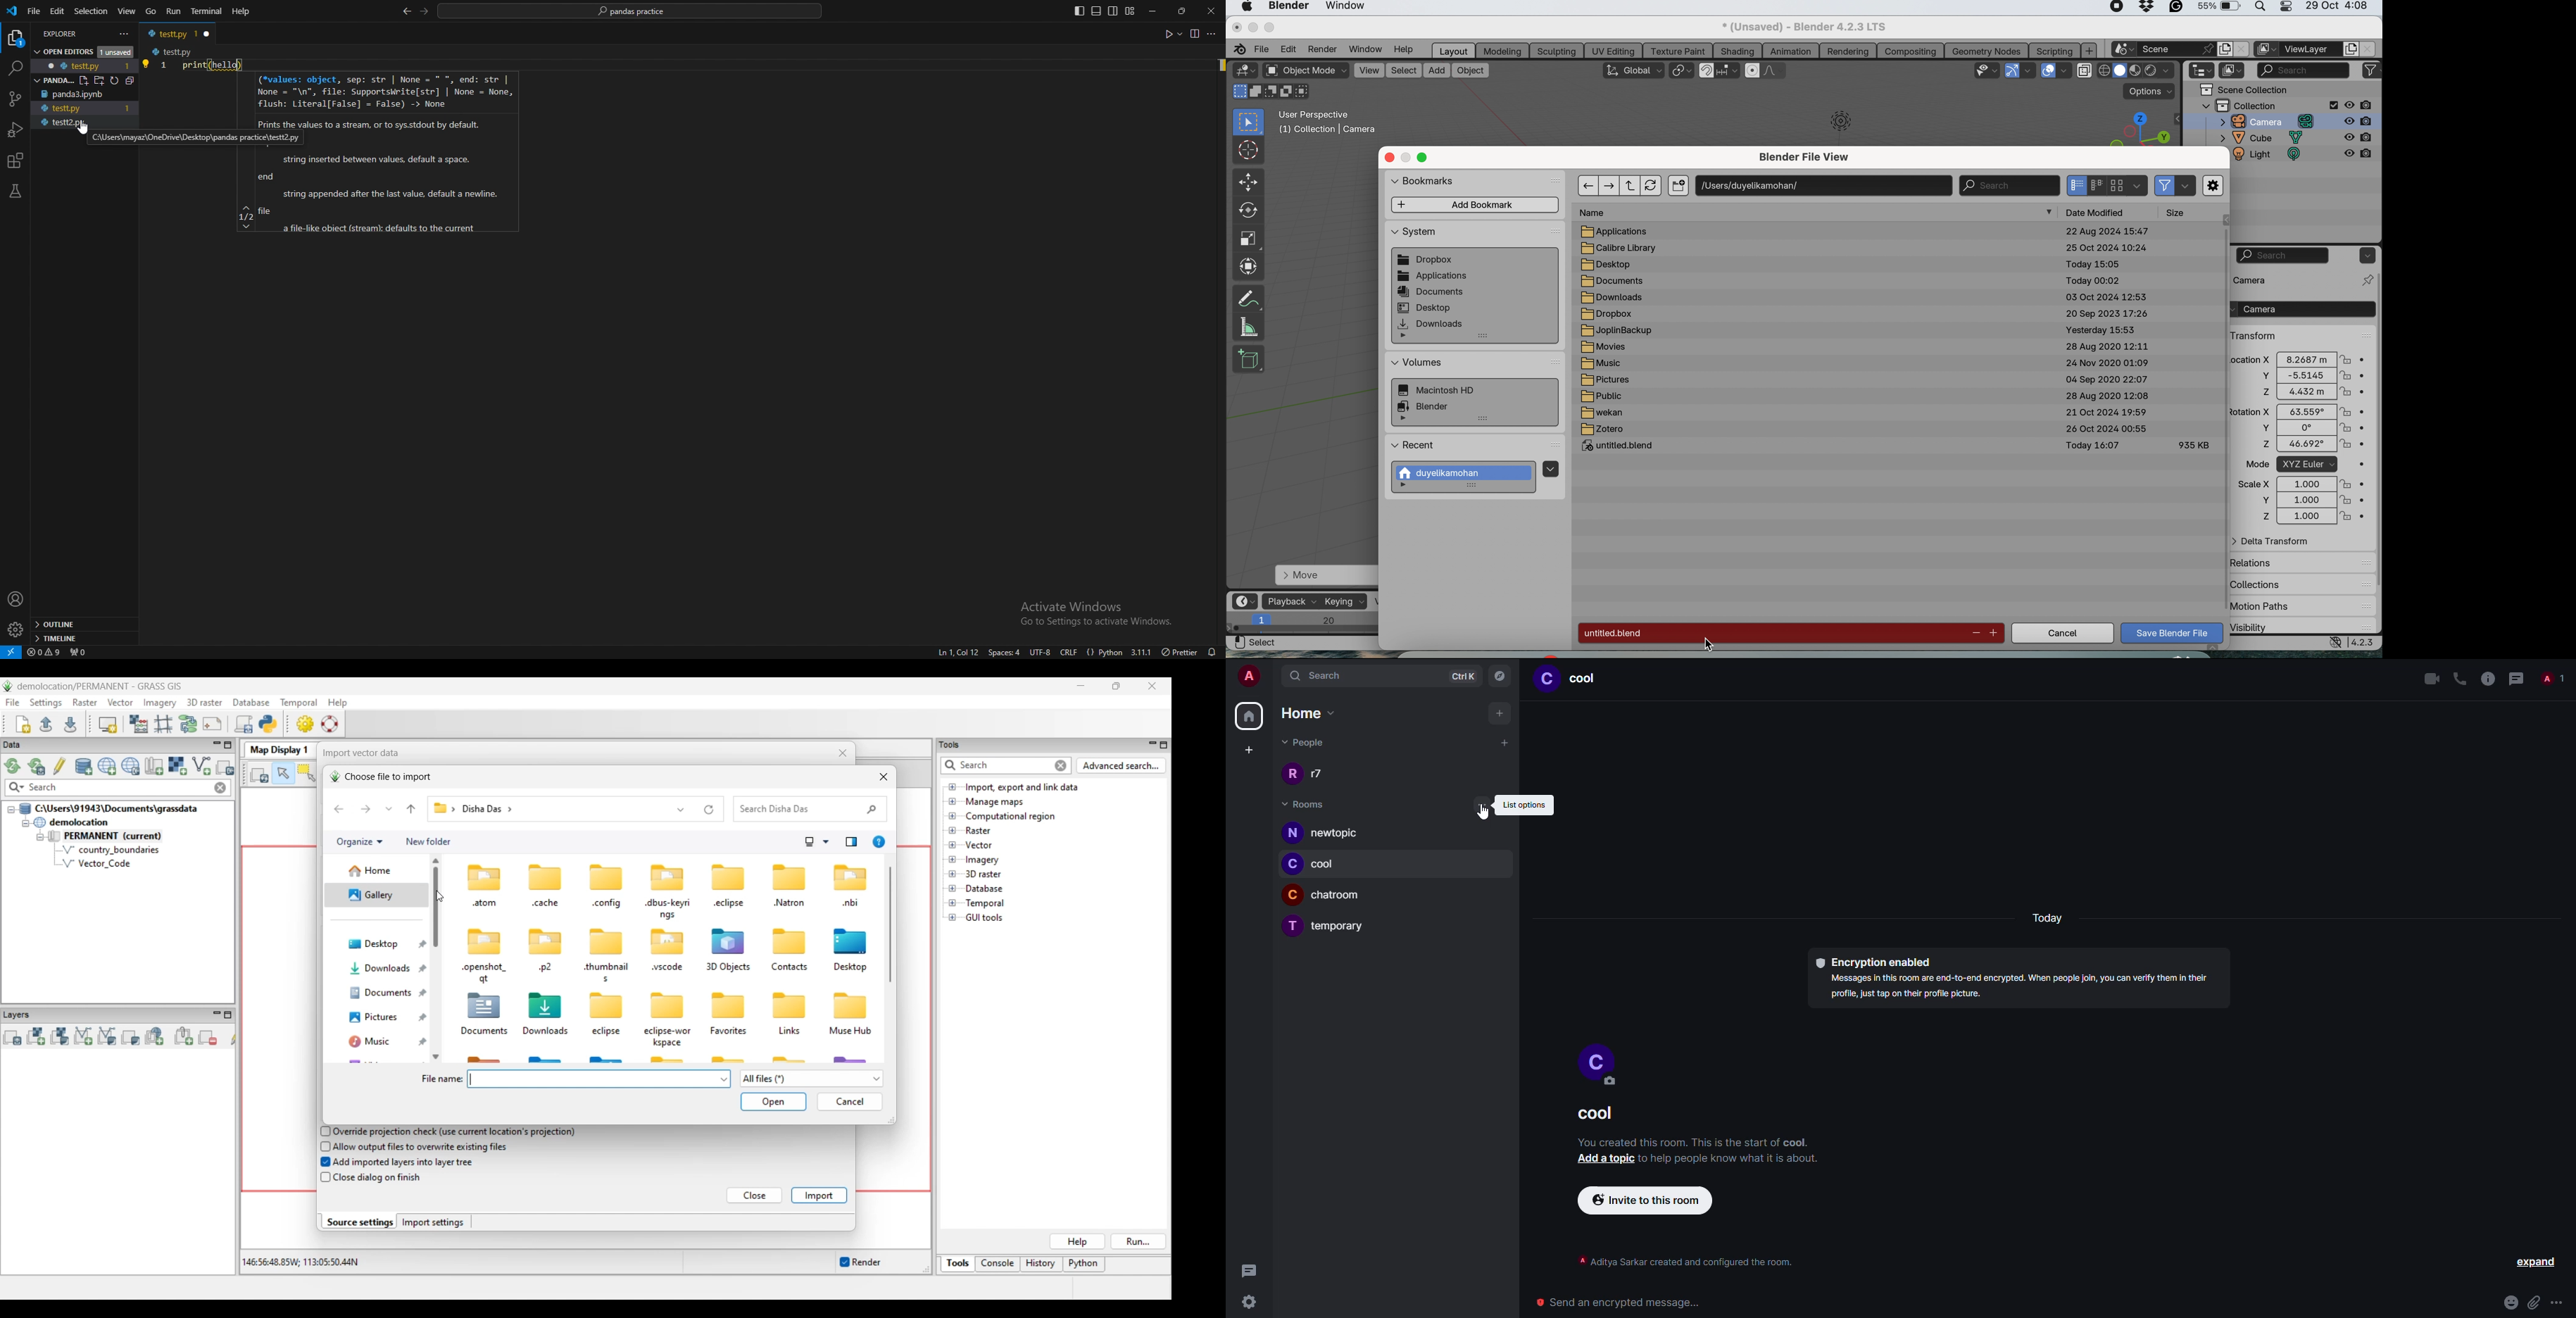  I want to click on object mode, so click(1306, 72).